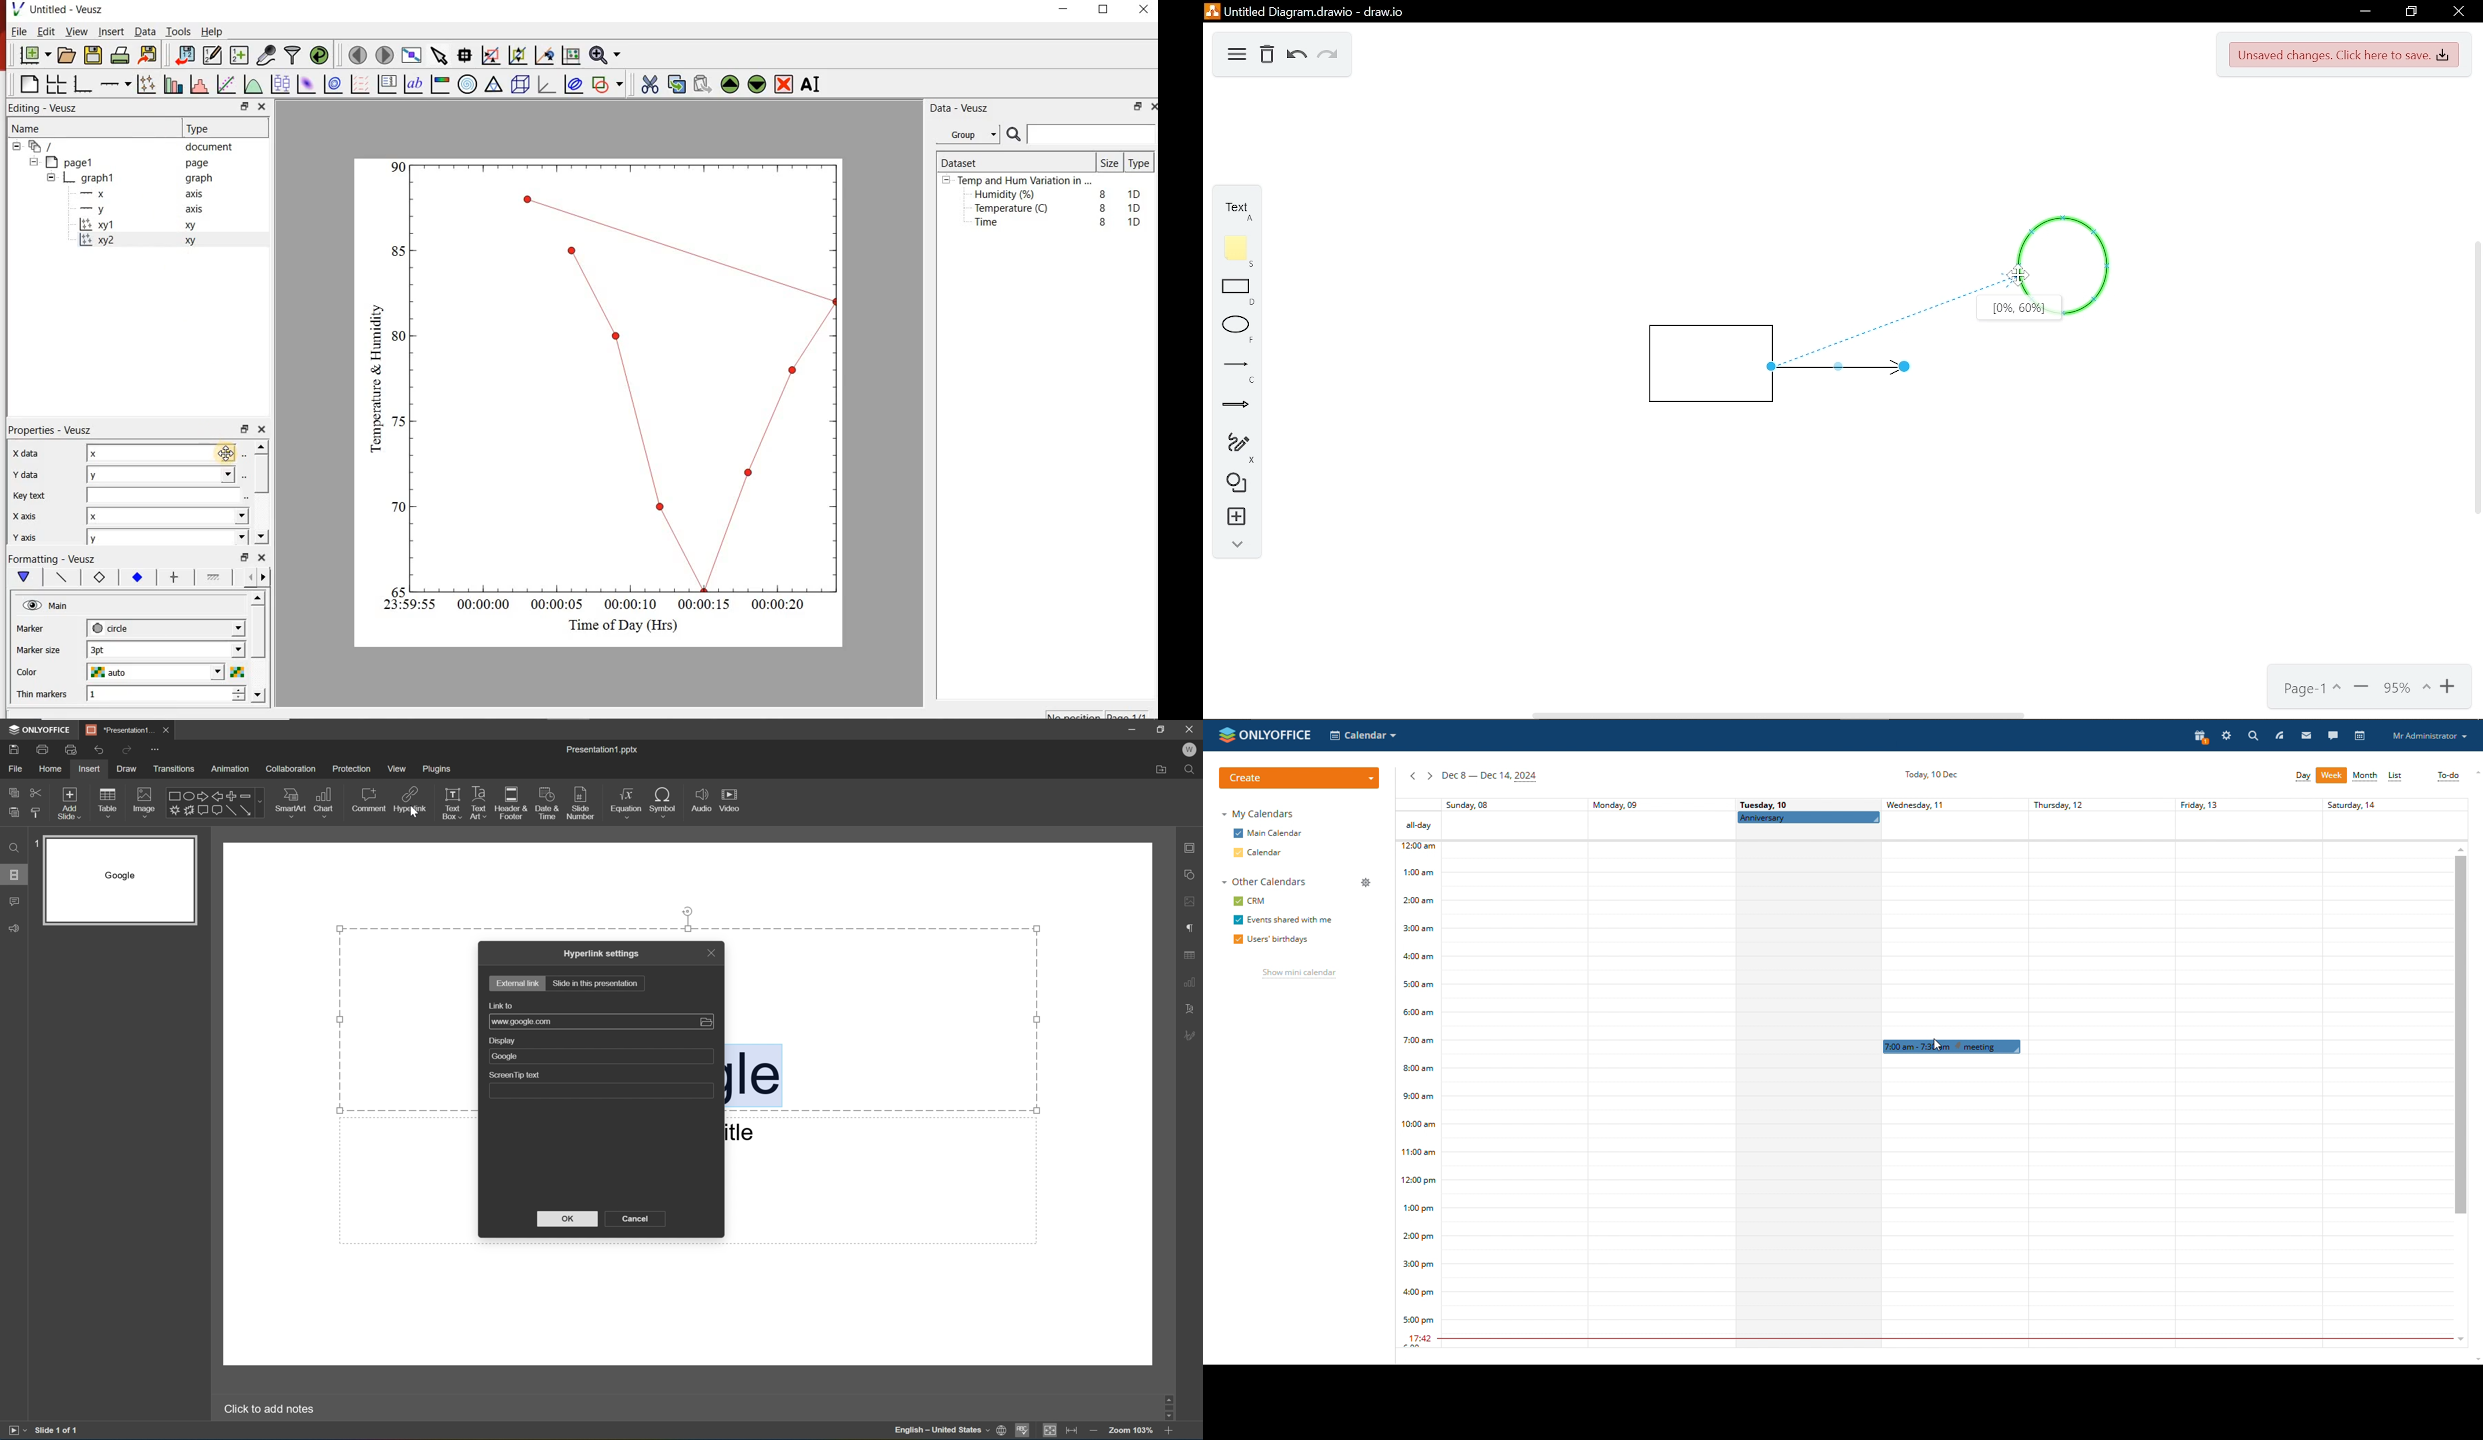 The image size is (2492, 1456). I want to click on Copy style, so click(37, 813).